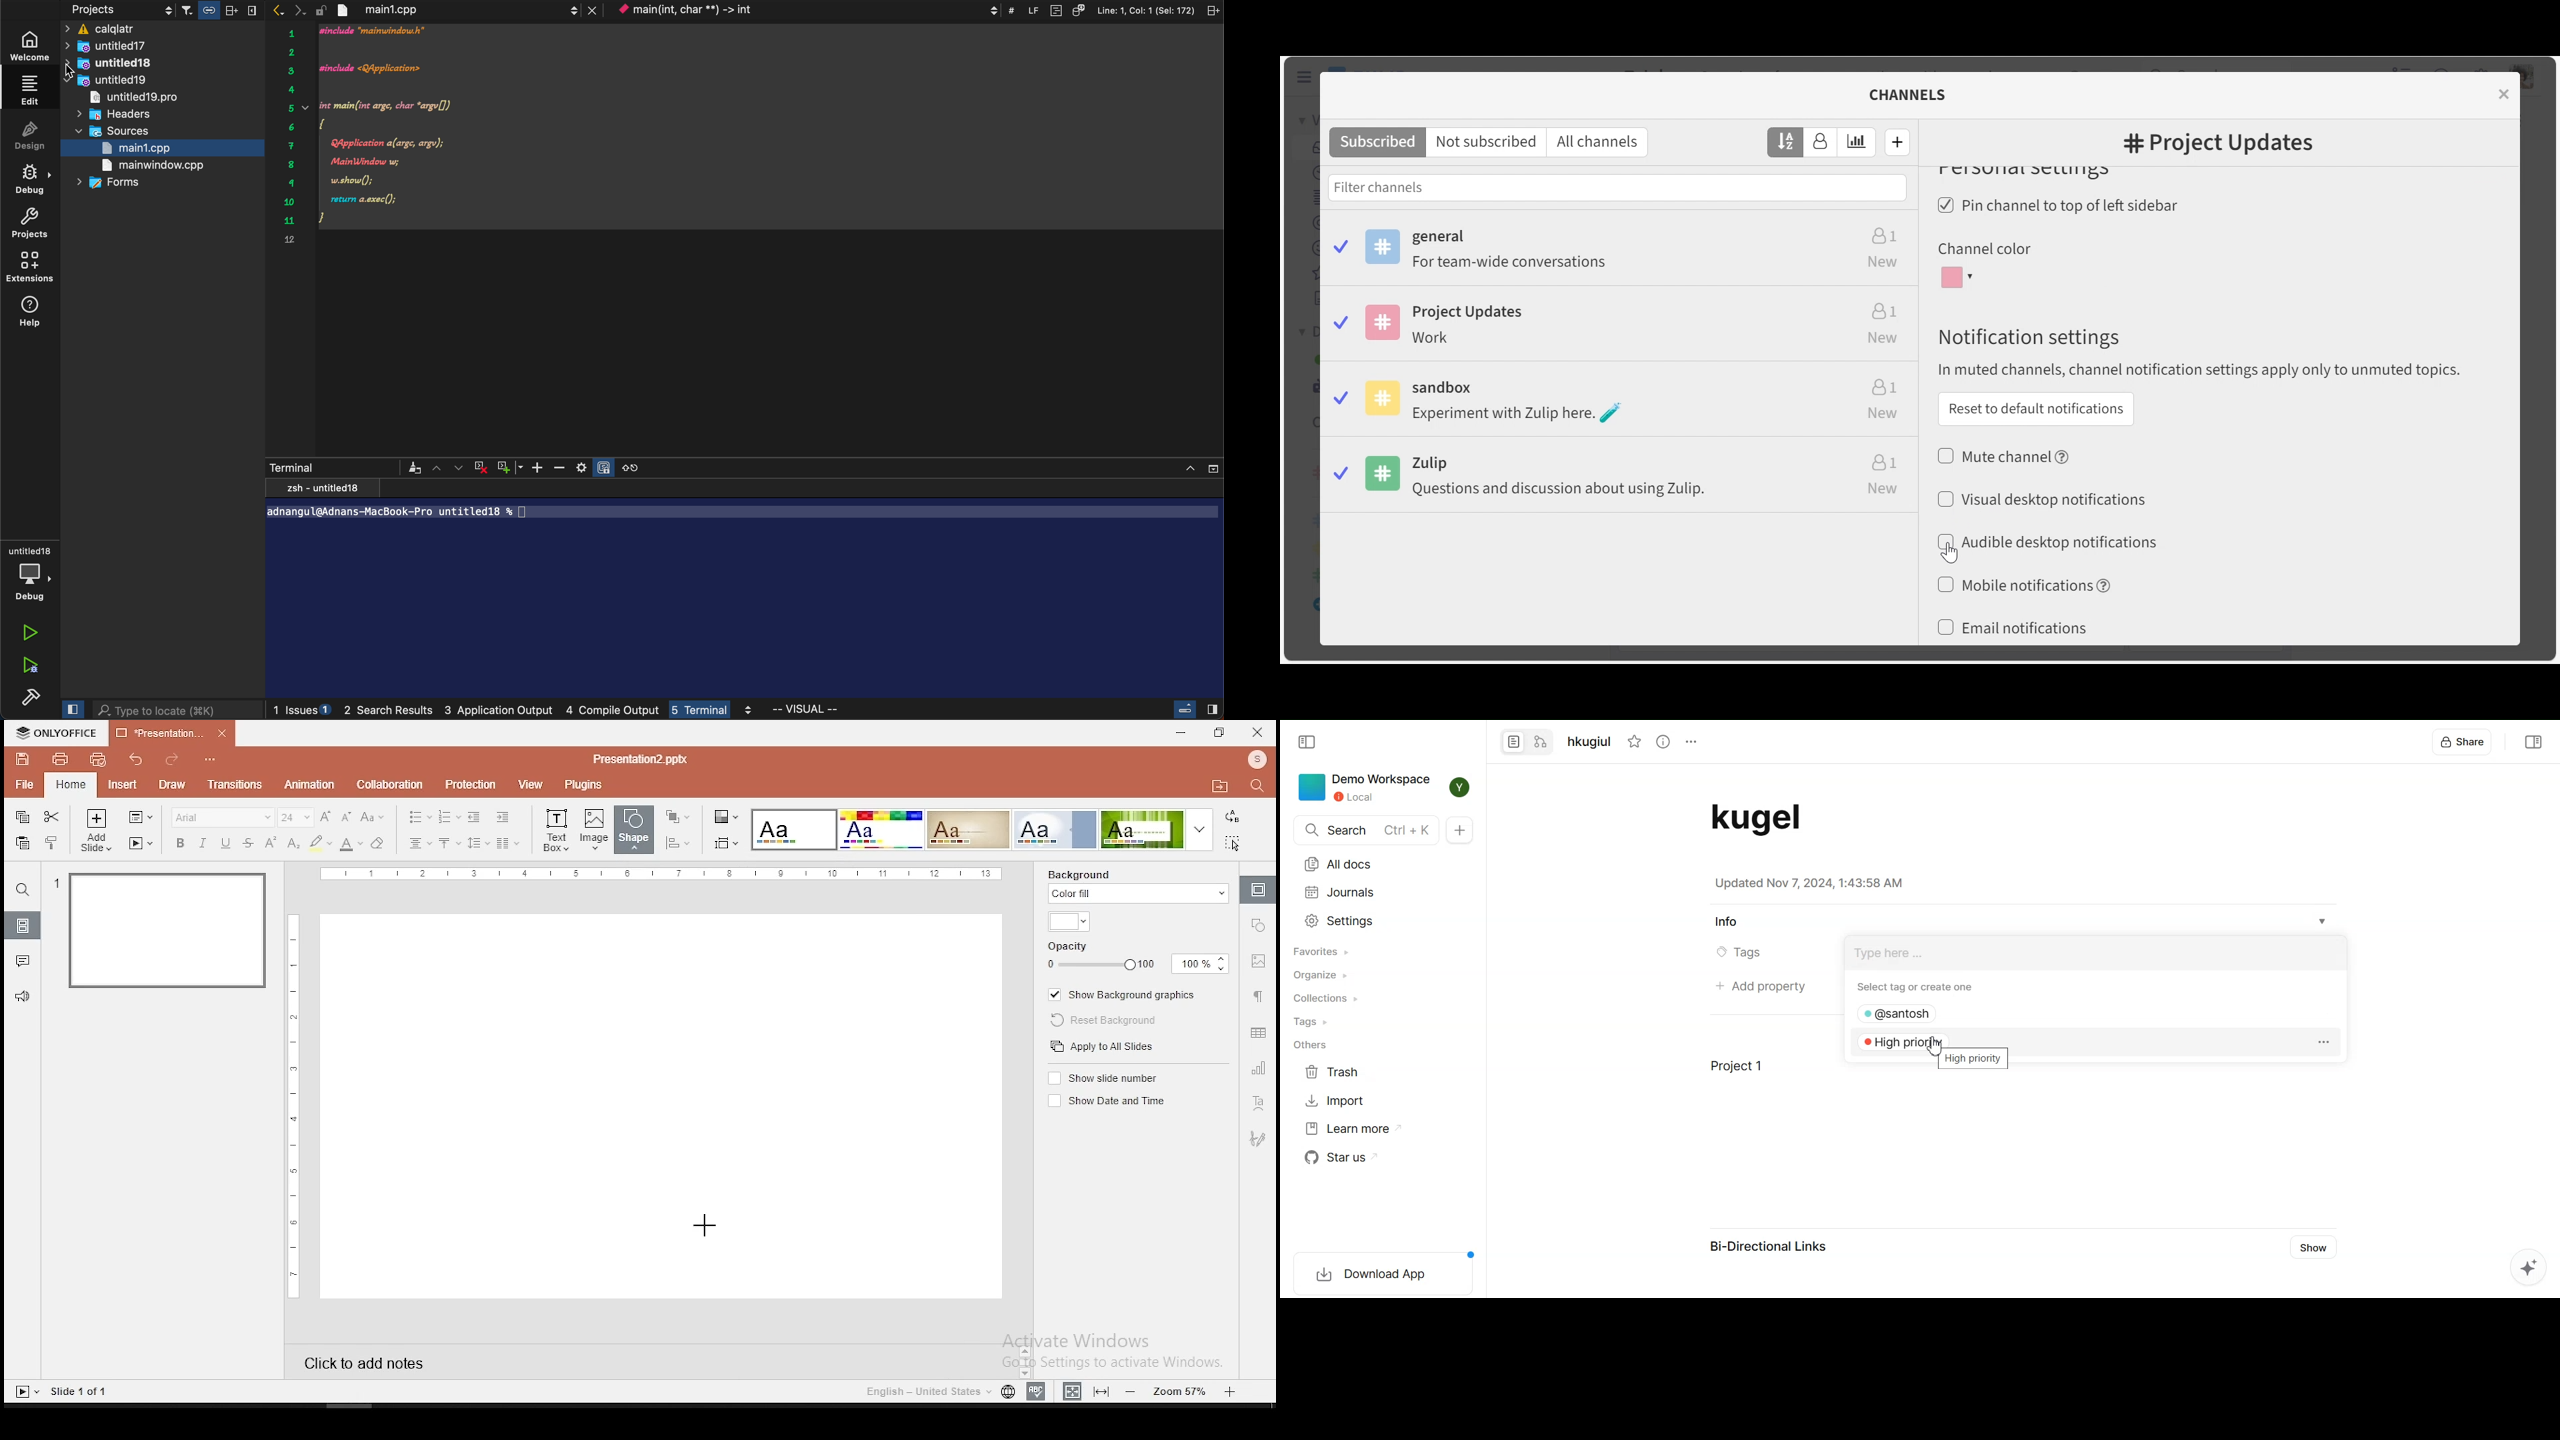  What do you see at coordinates (30, 633) in the screenshot?
I see `run` at bounding box center [30, 633].